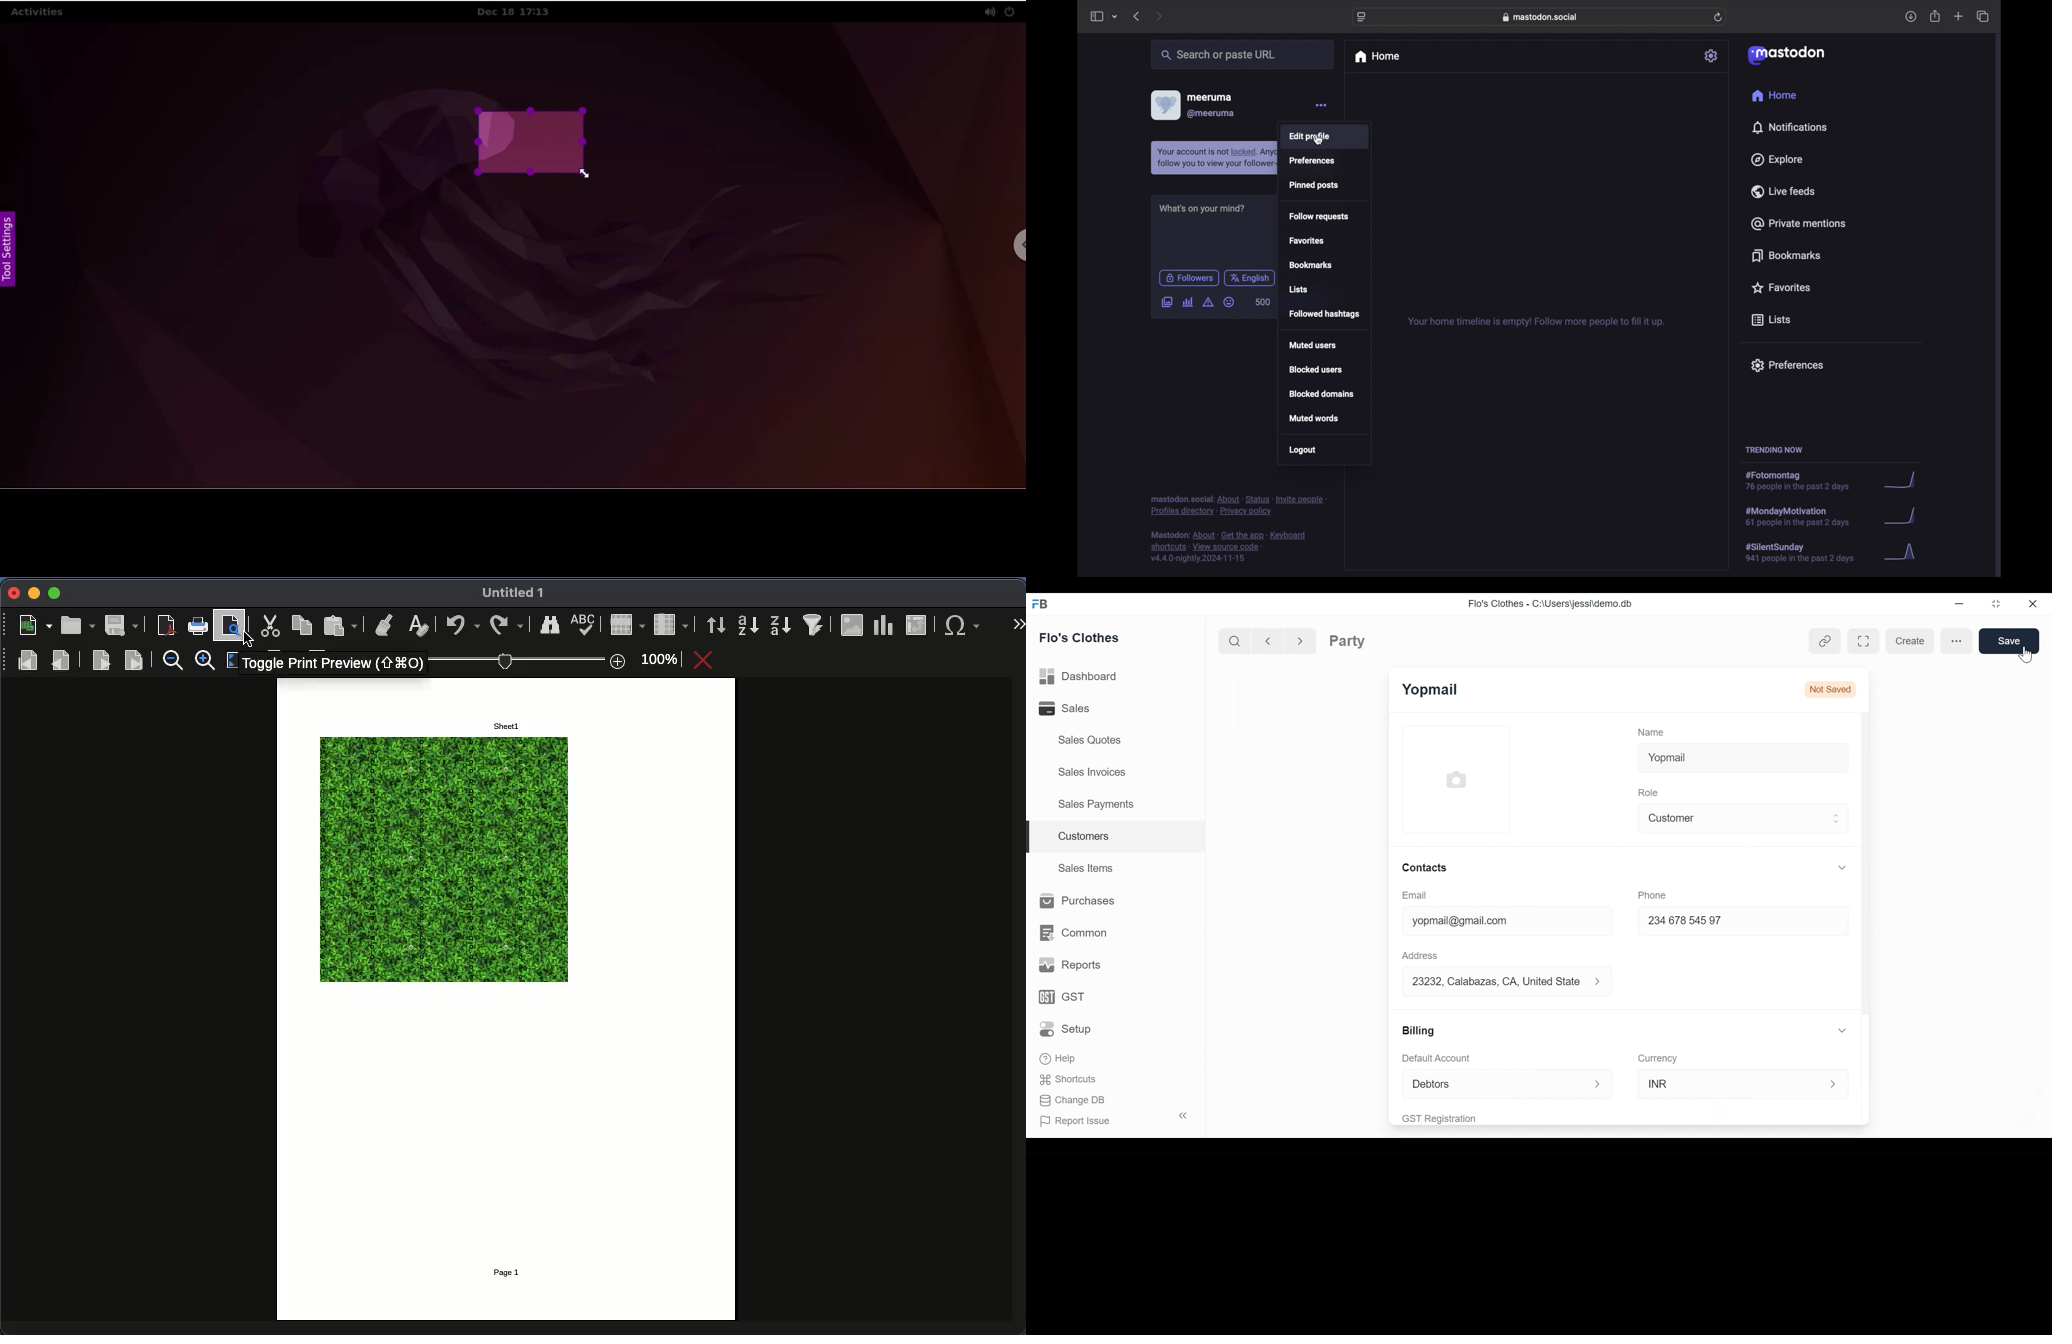 The width and height of the screenshot is (2072, 1344). I want to click on new, so click(34, 626).